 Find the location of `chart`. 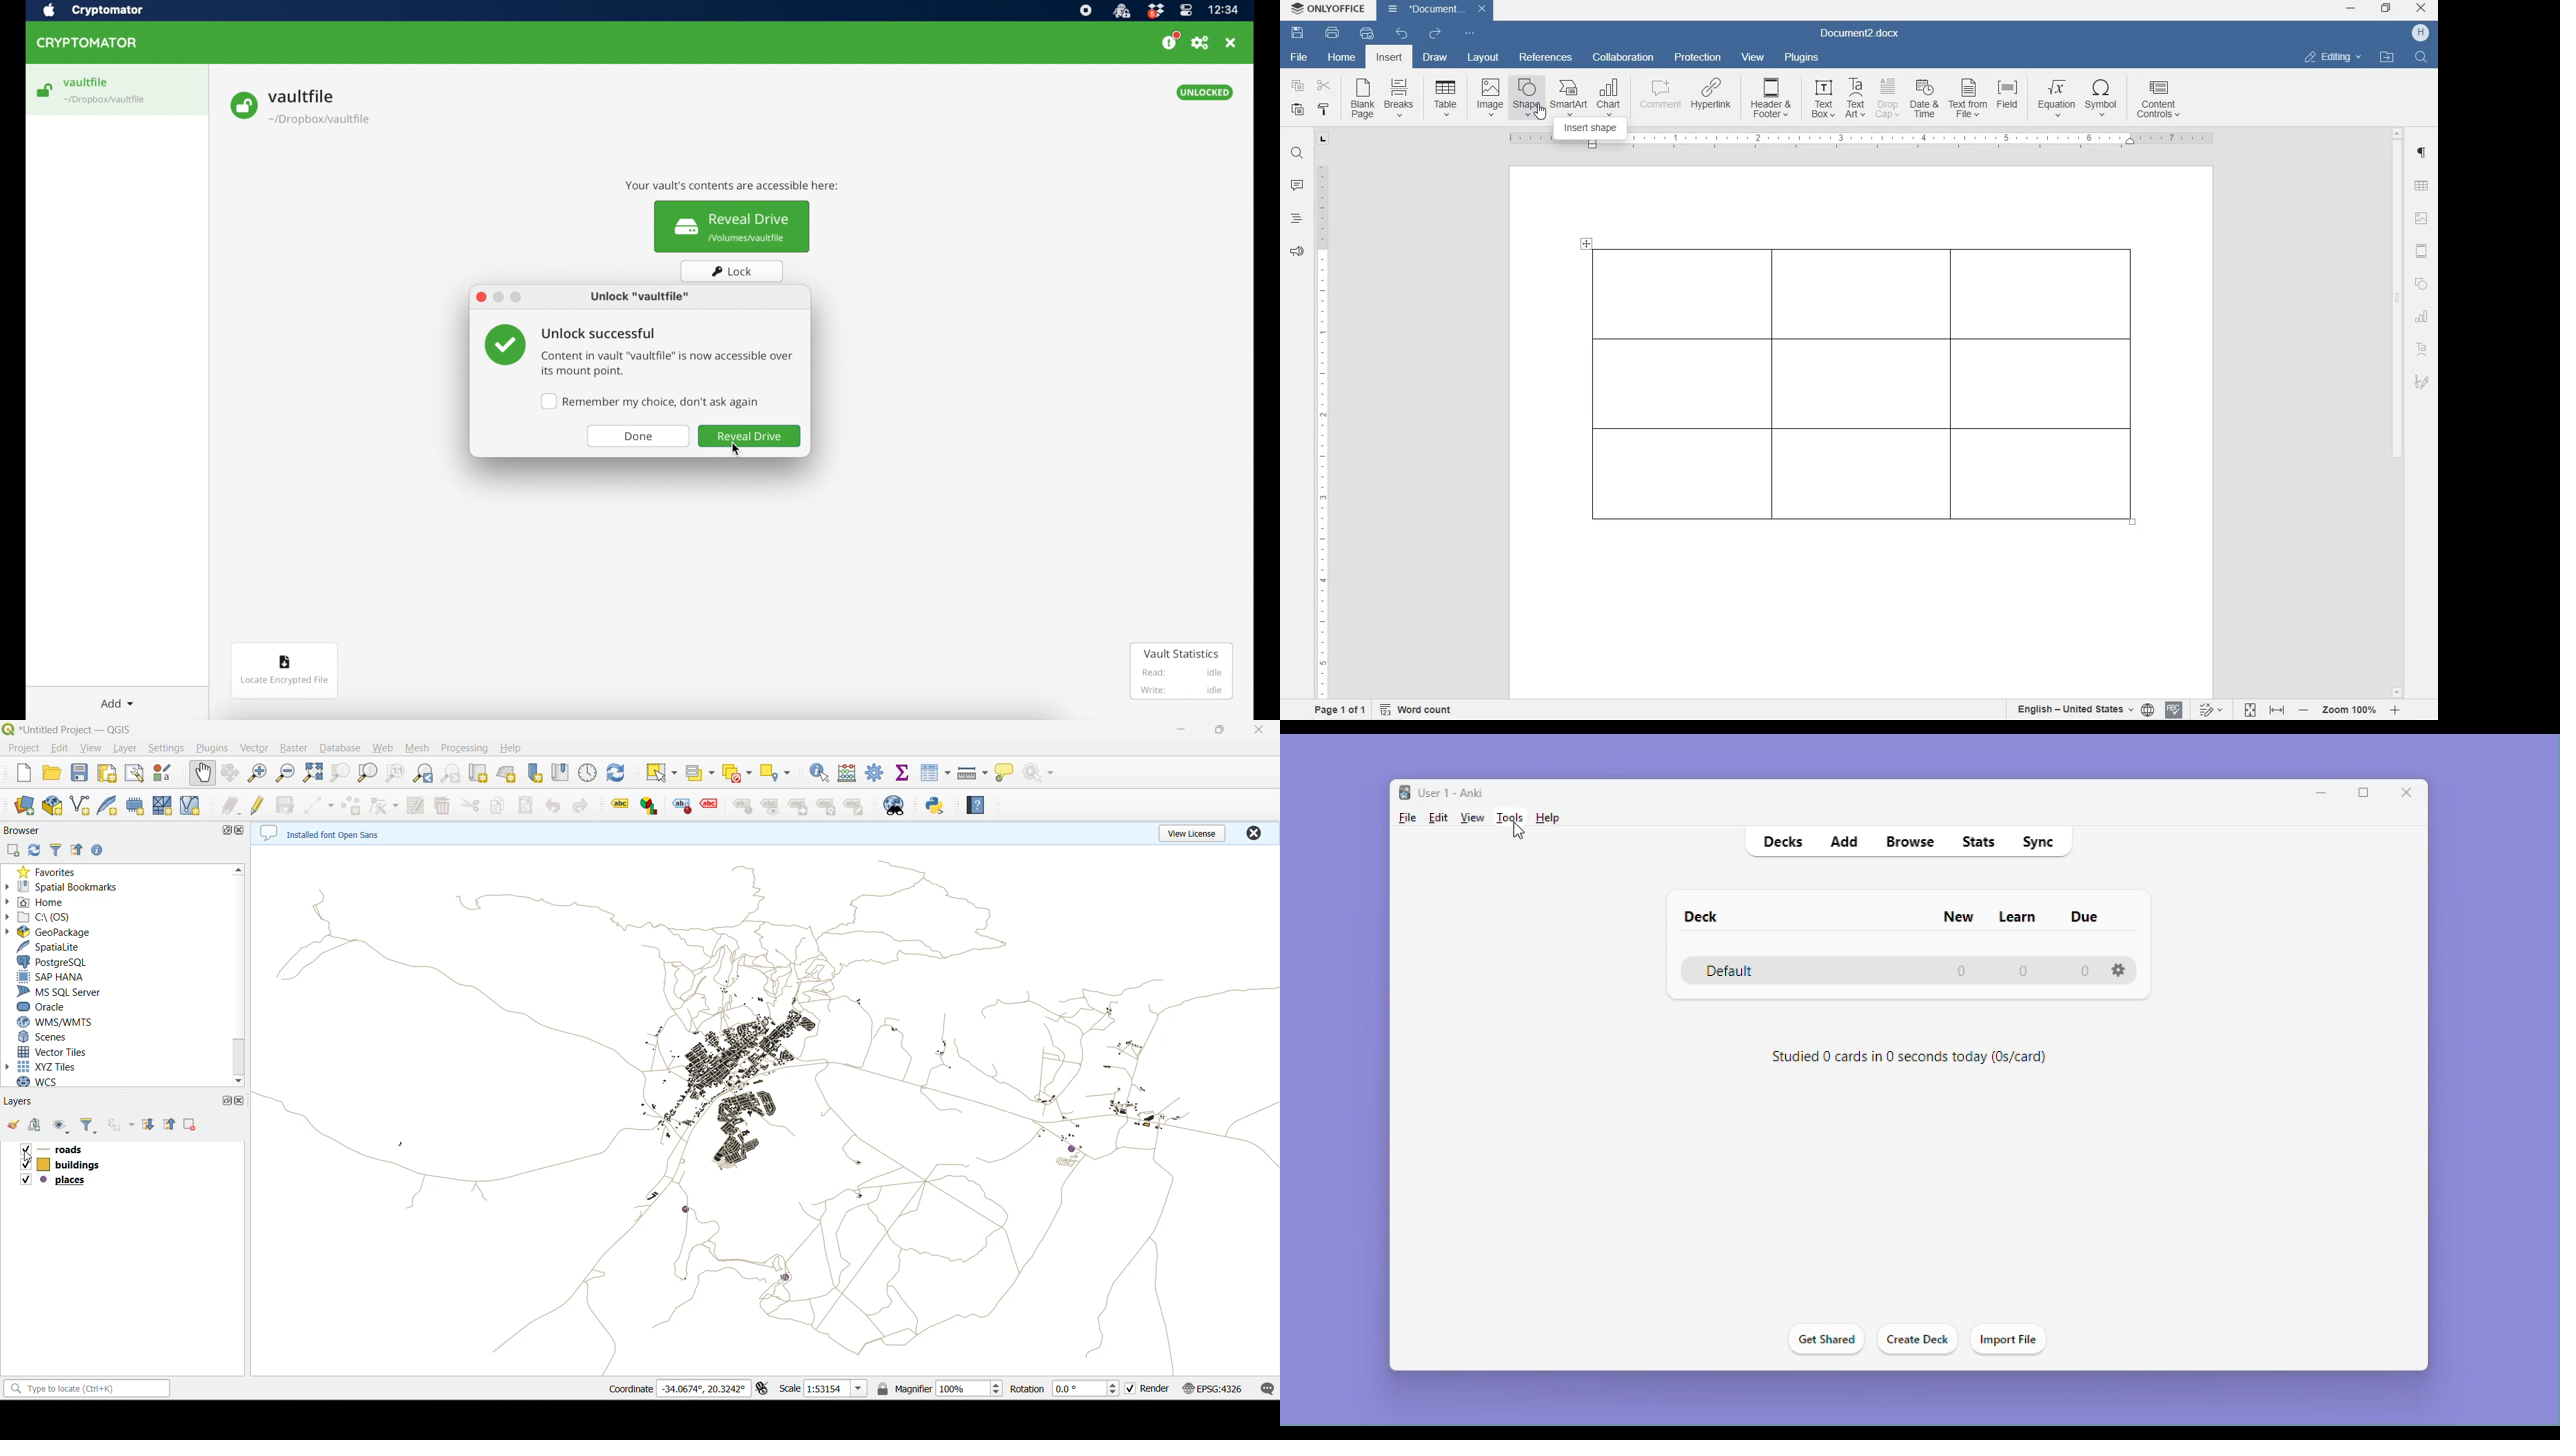

chart is located at coordinates (2424, 316).